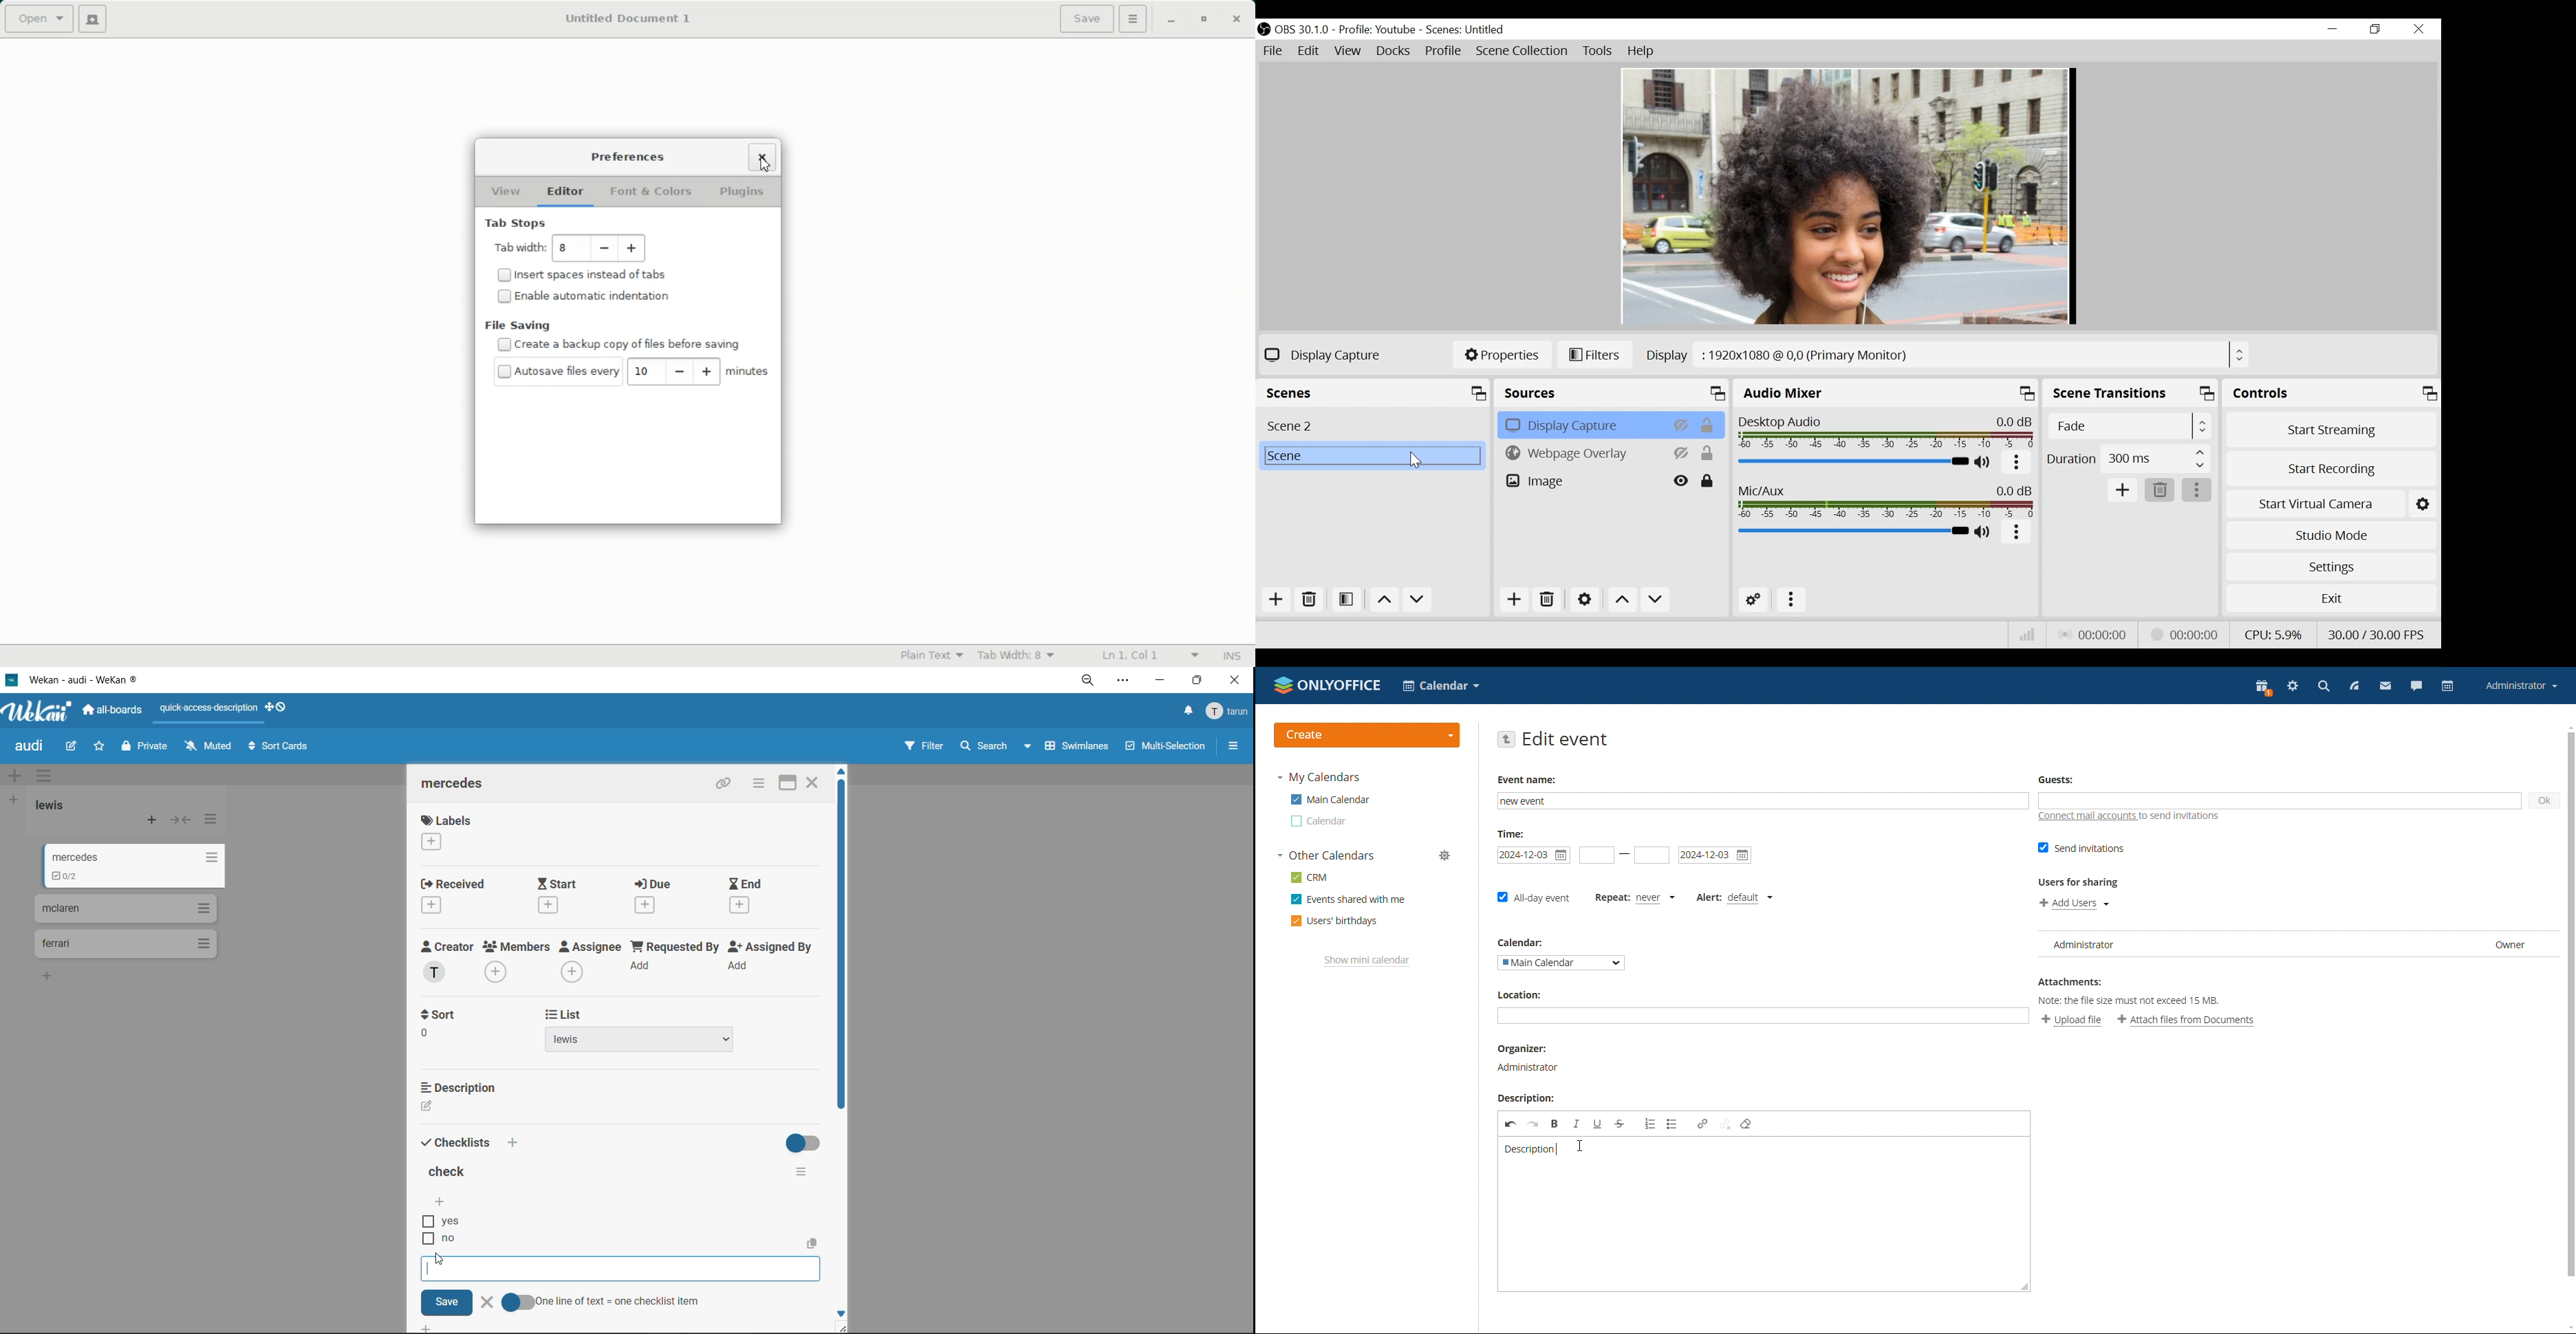 The height and width of the screenshot is (1344, 2576). Describe the element at coordinates (1708, 424) in the screenshot. I see `(un)lock` at that location.